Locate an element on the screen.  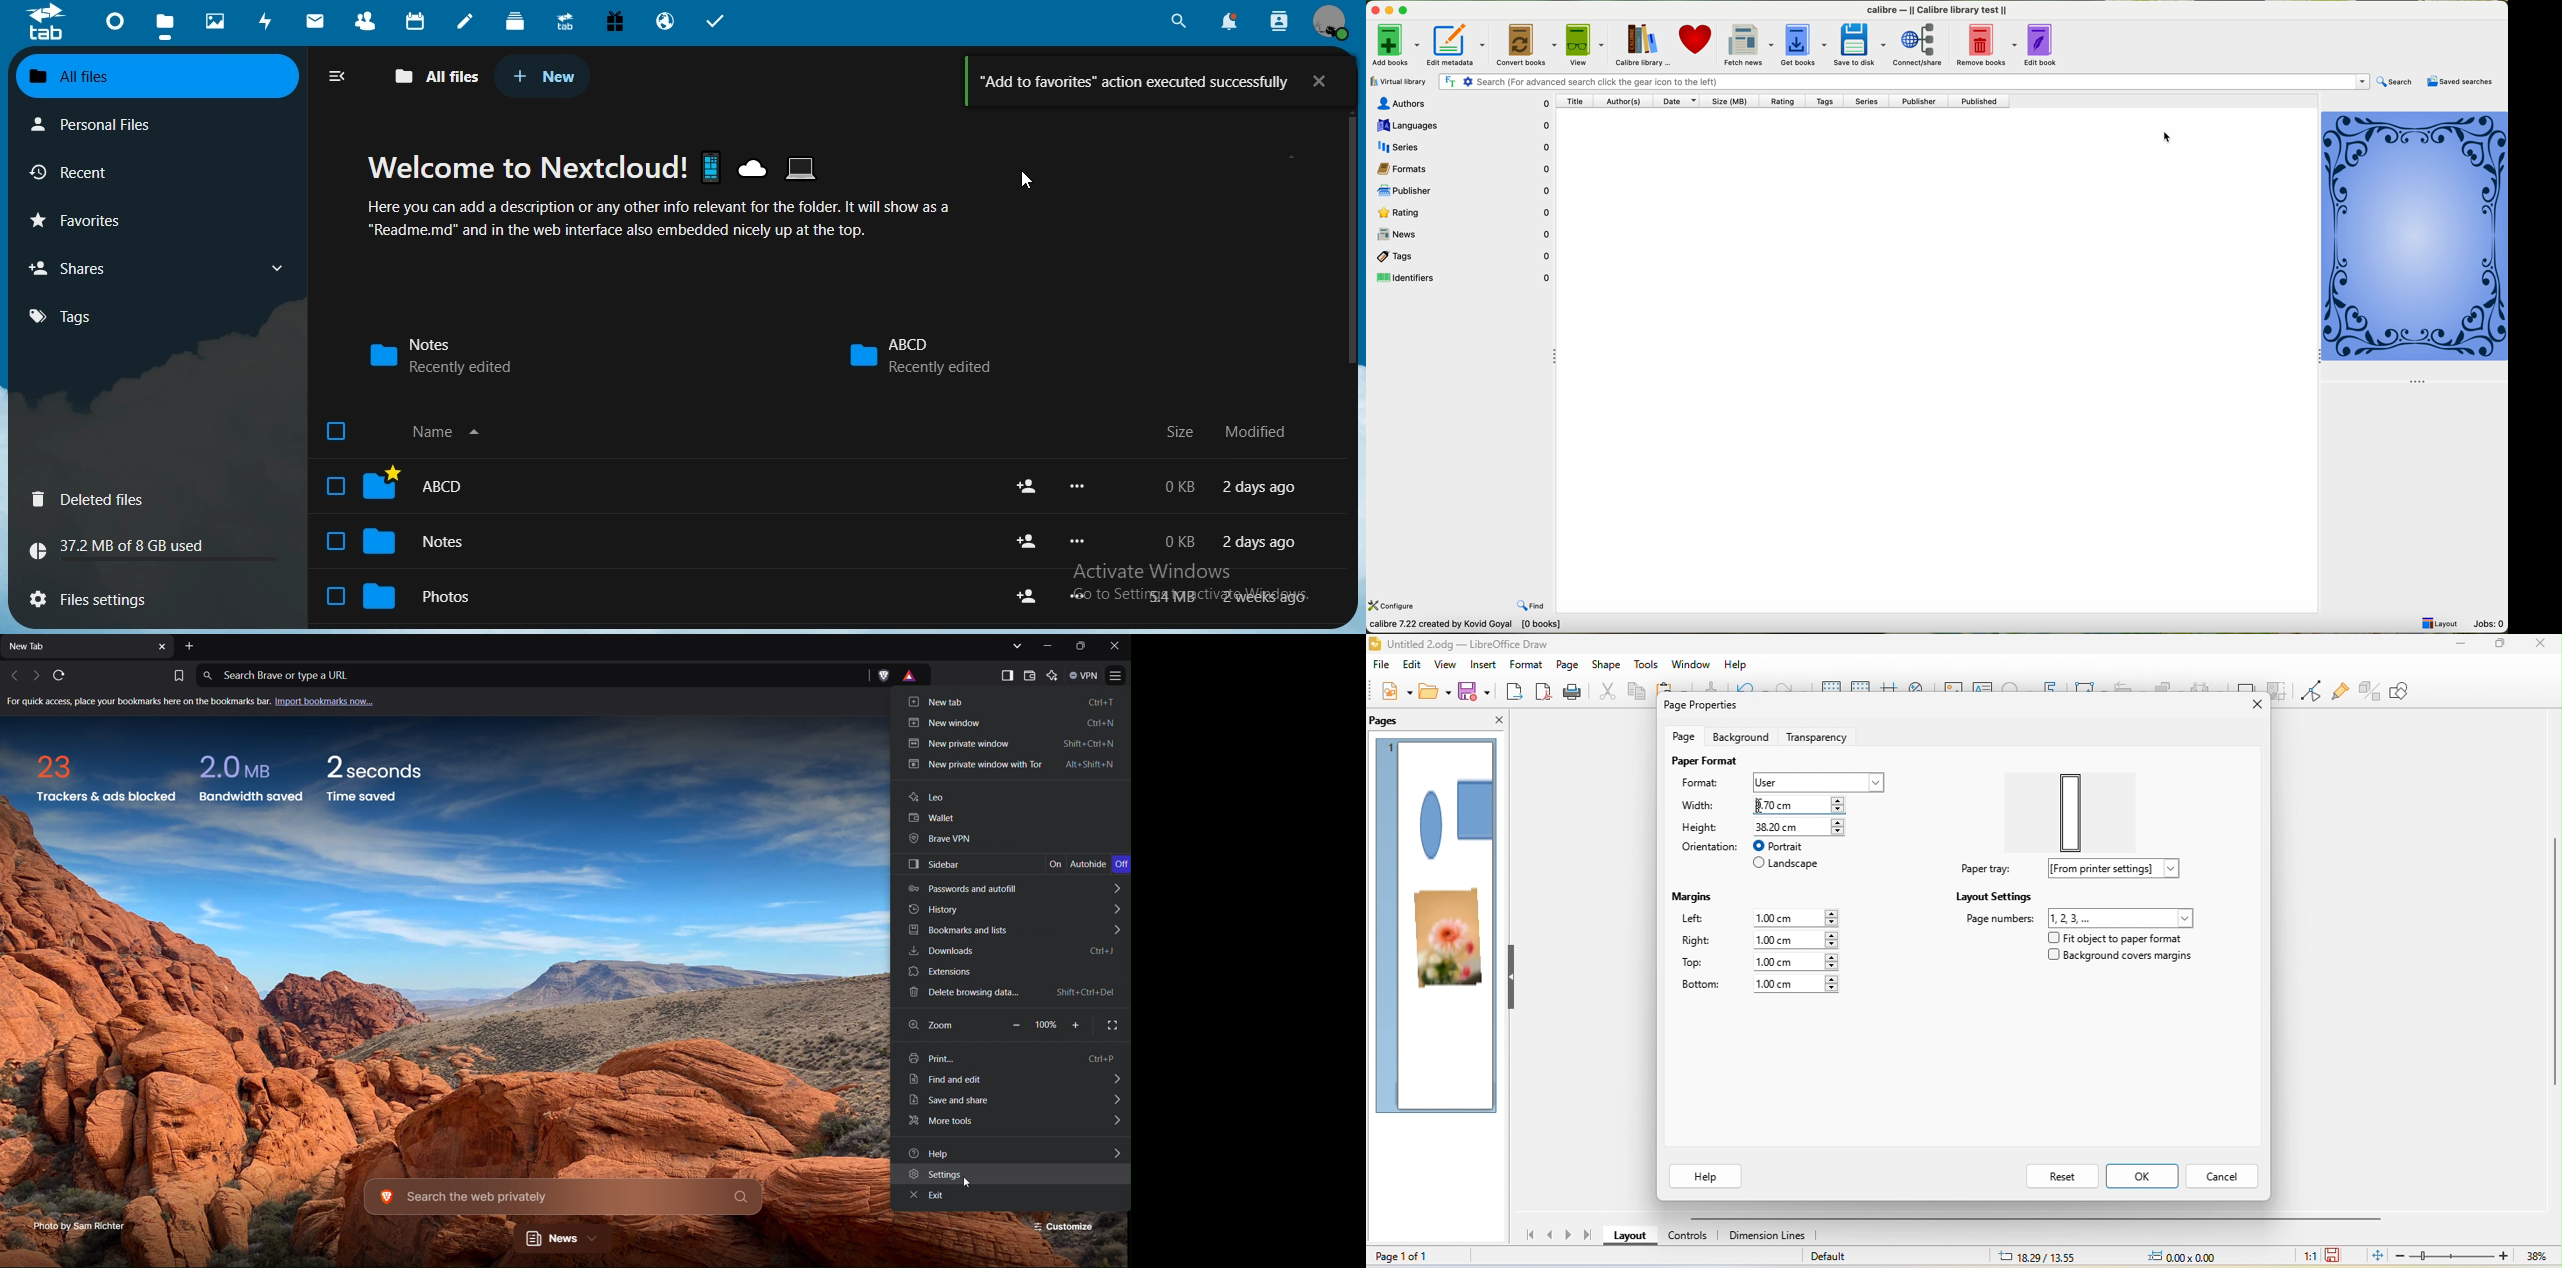
select at least three object to distribute is located at coordinates (2209, 684).